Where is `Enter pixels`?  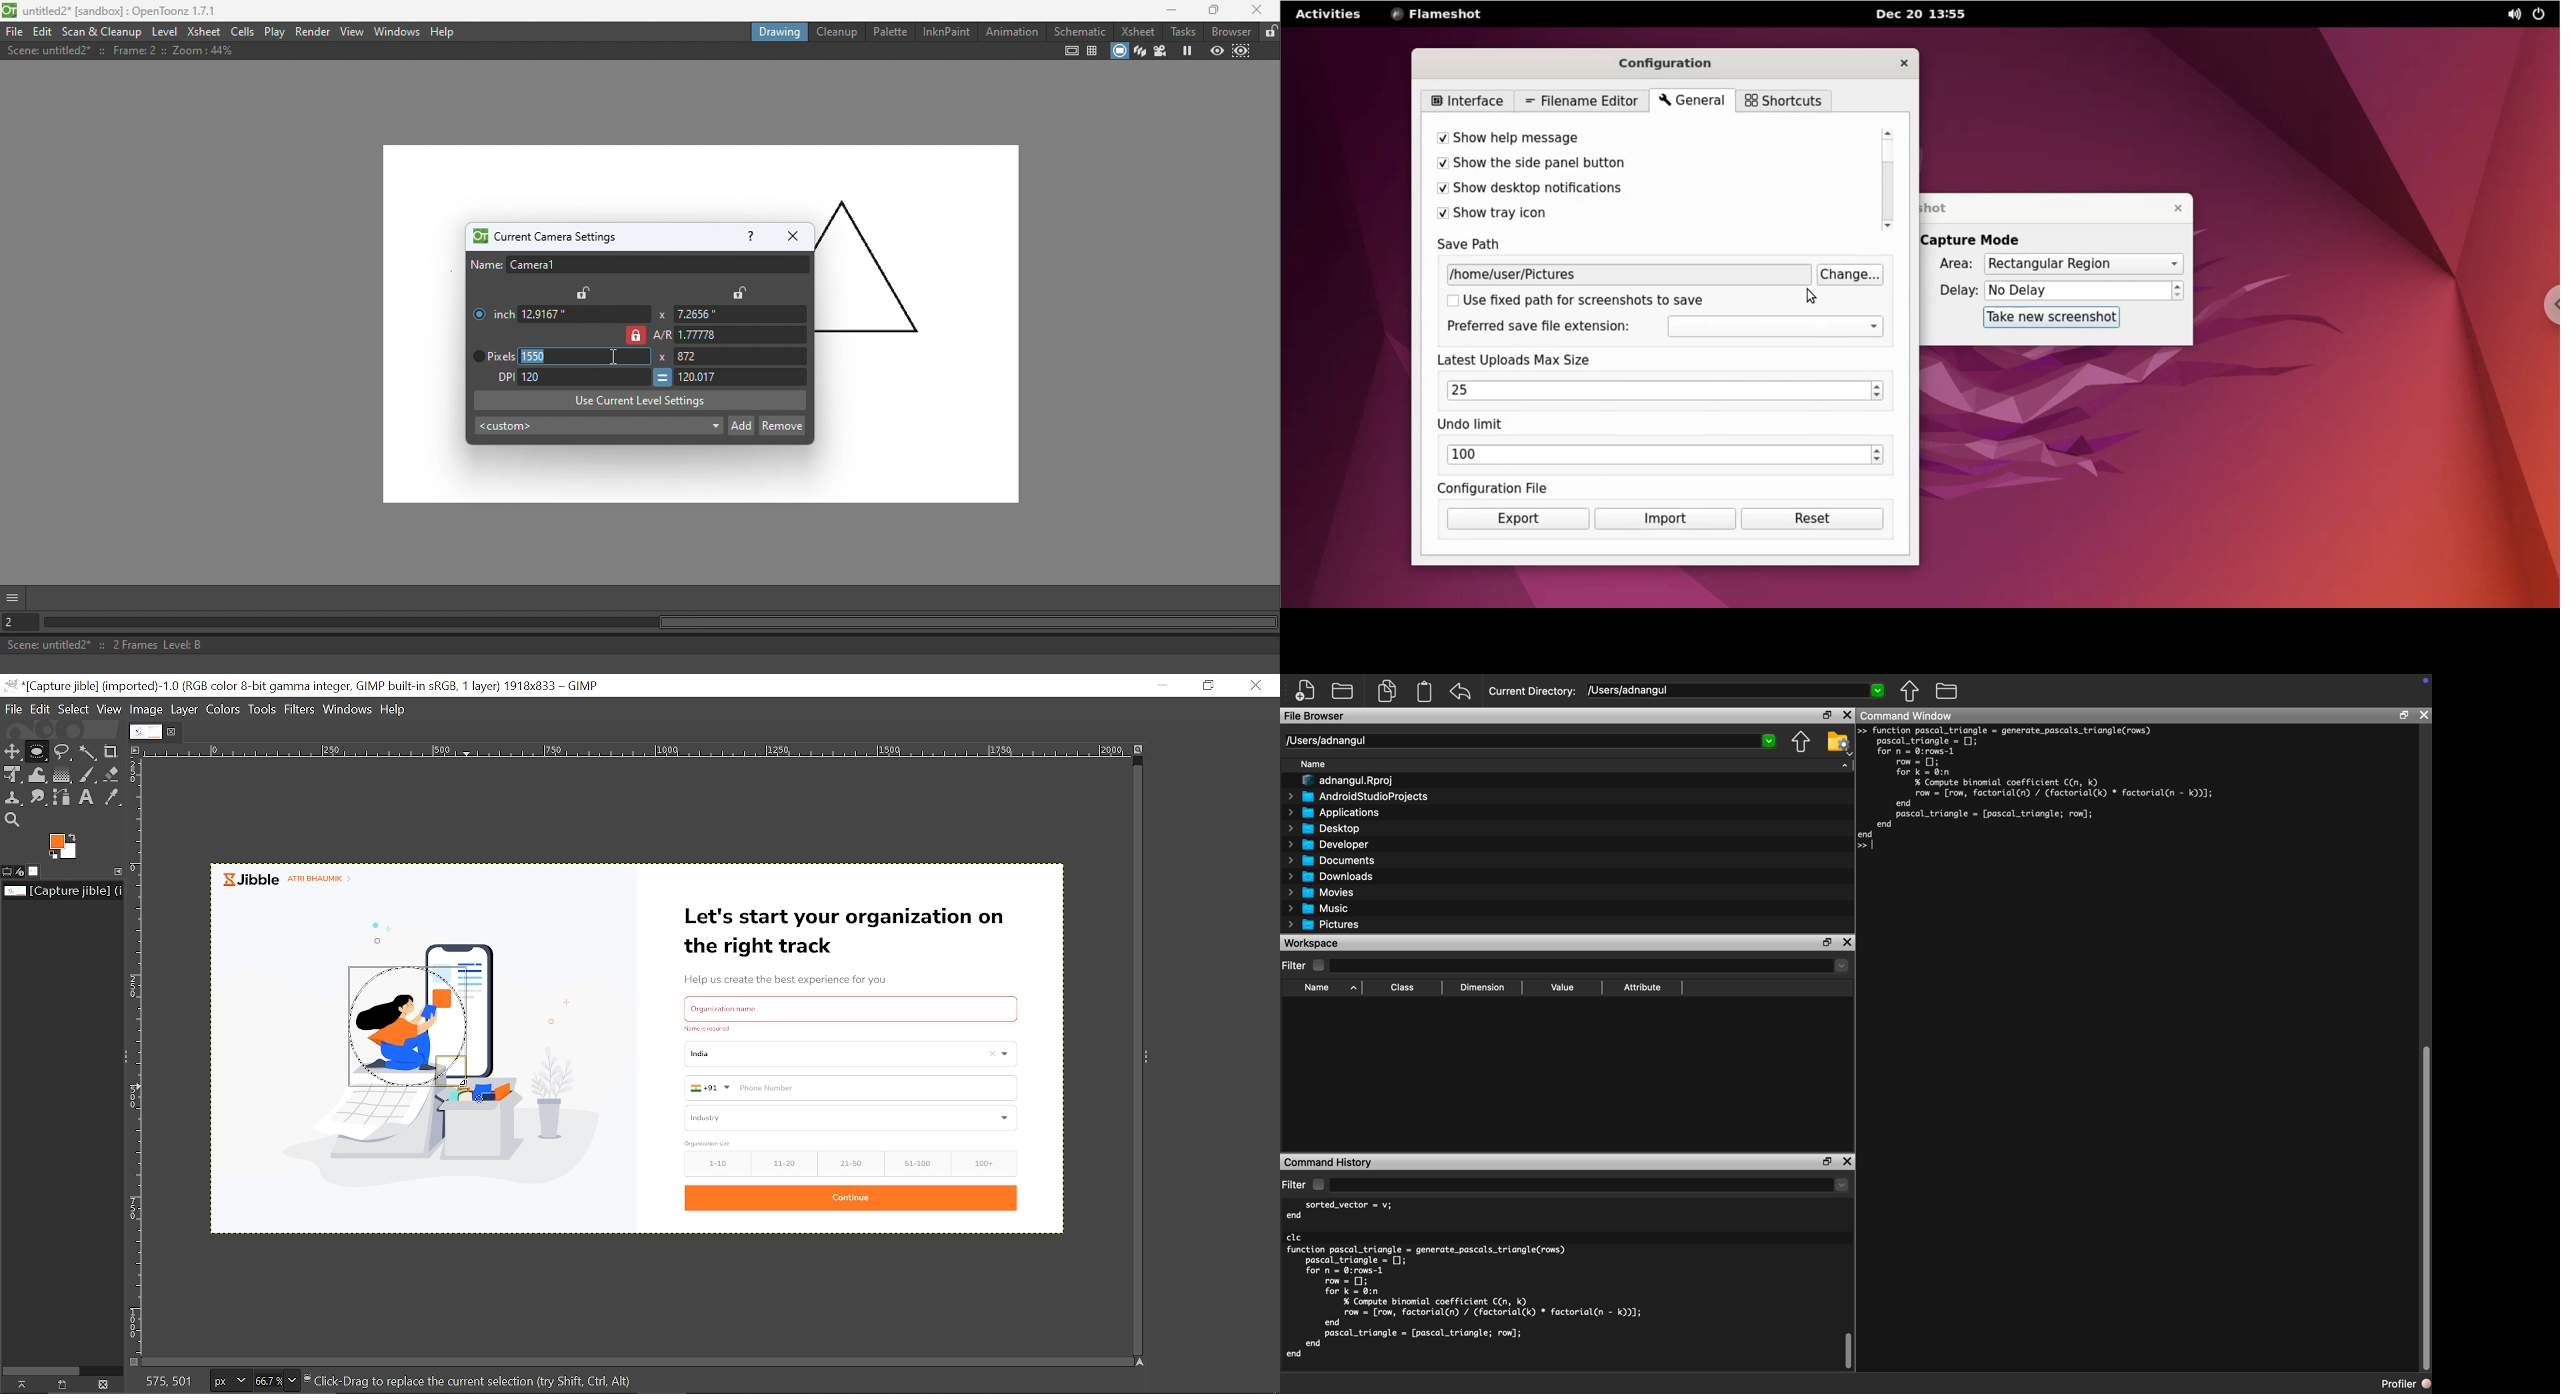 Enter pixels is located at coordinates (746, 356).